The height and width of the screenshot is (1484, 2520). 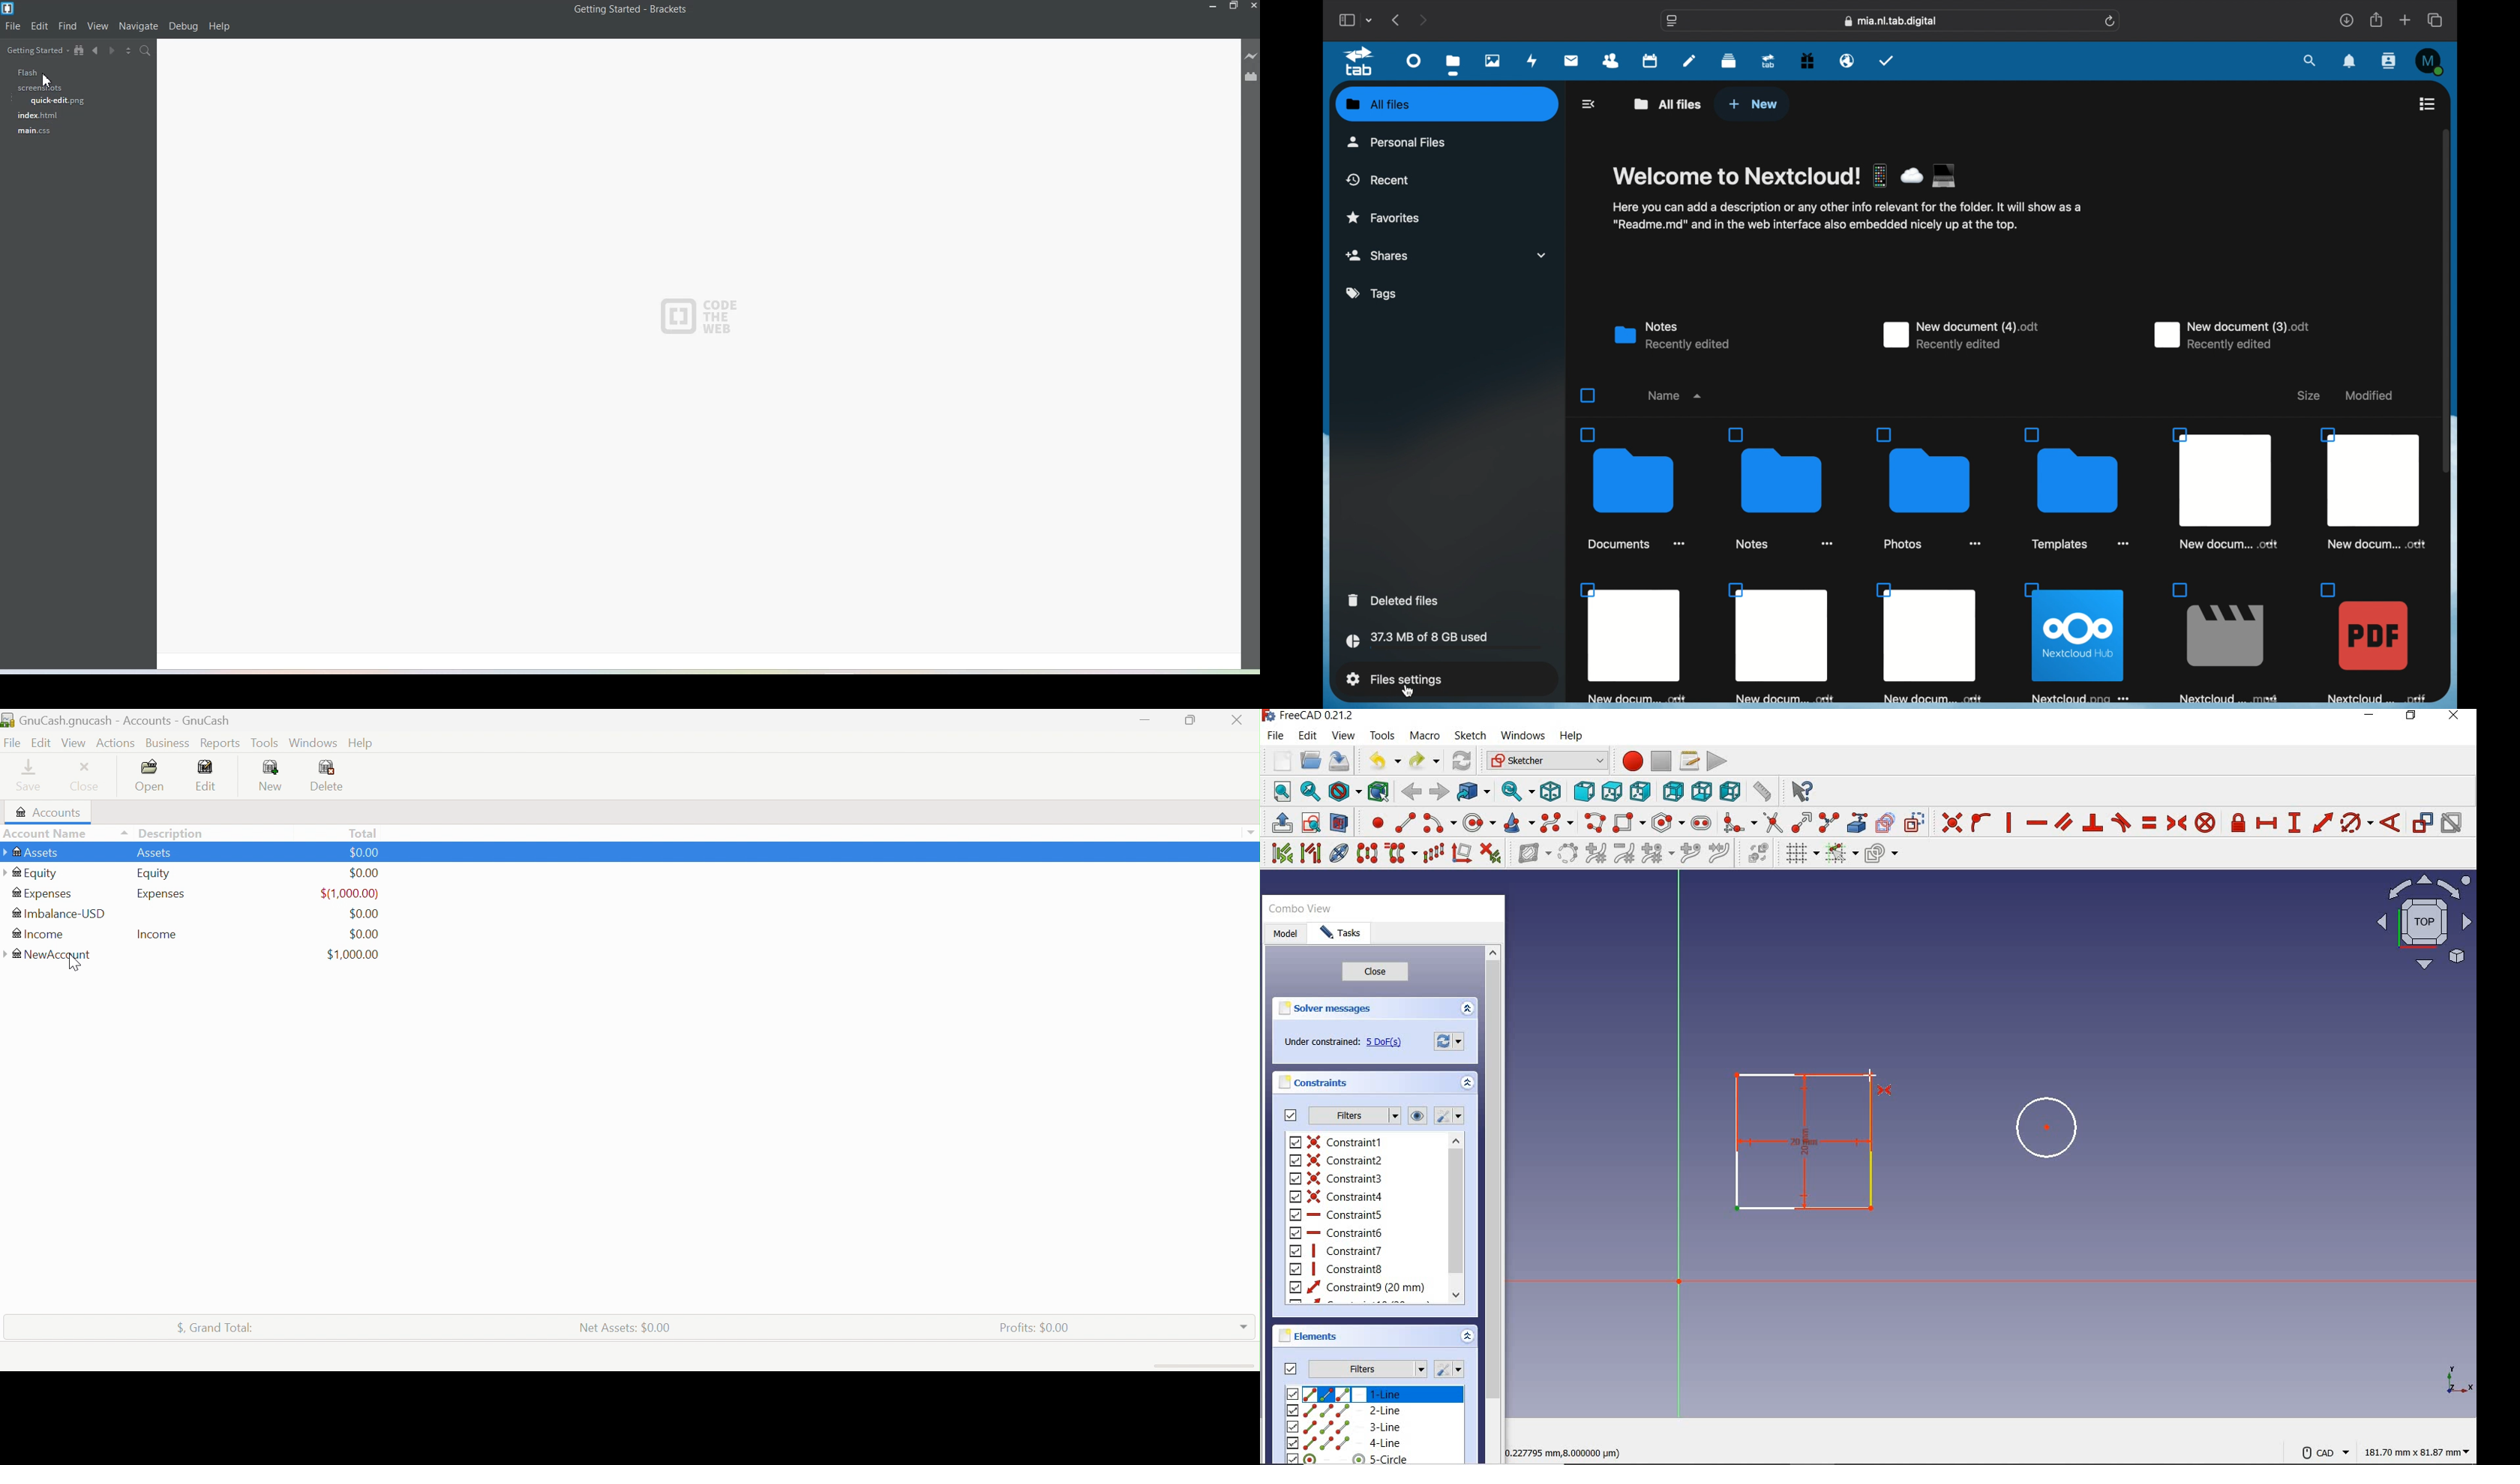 I want to click on Cursor, so click(x=49, y=80).